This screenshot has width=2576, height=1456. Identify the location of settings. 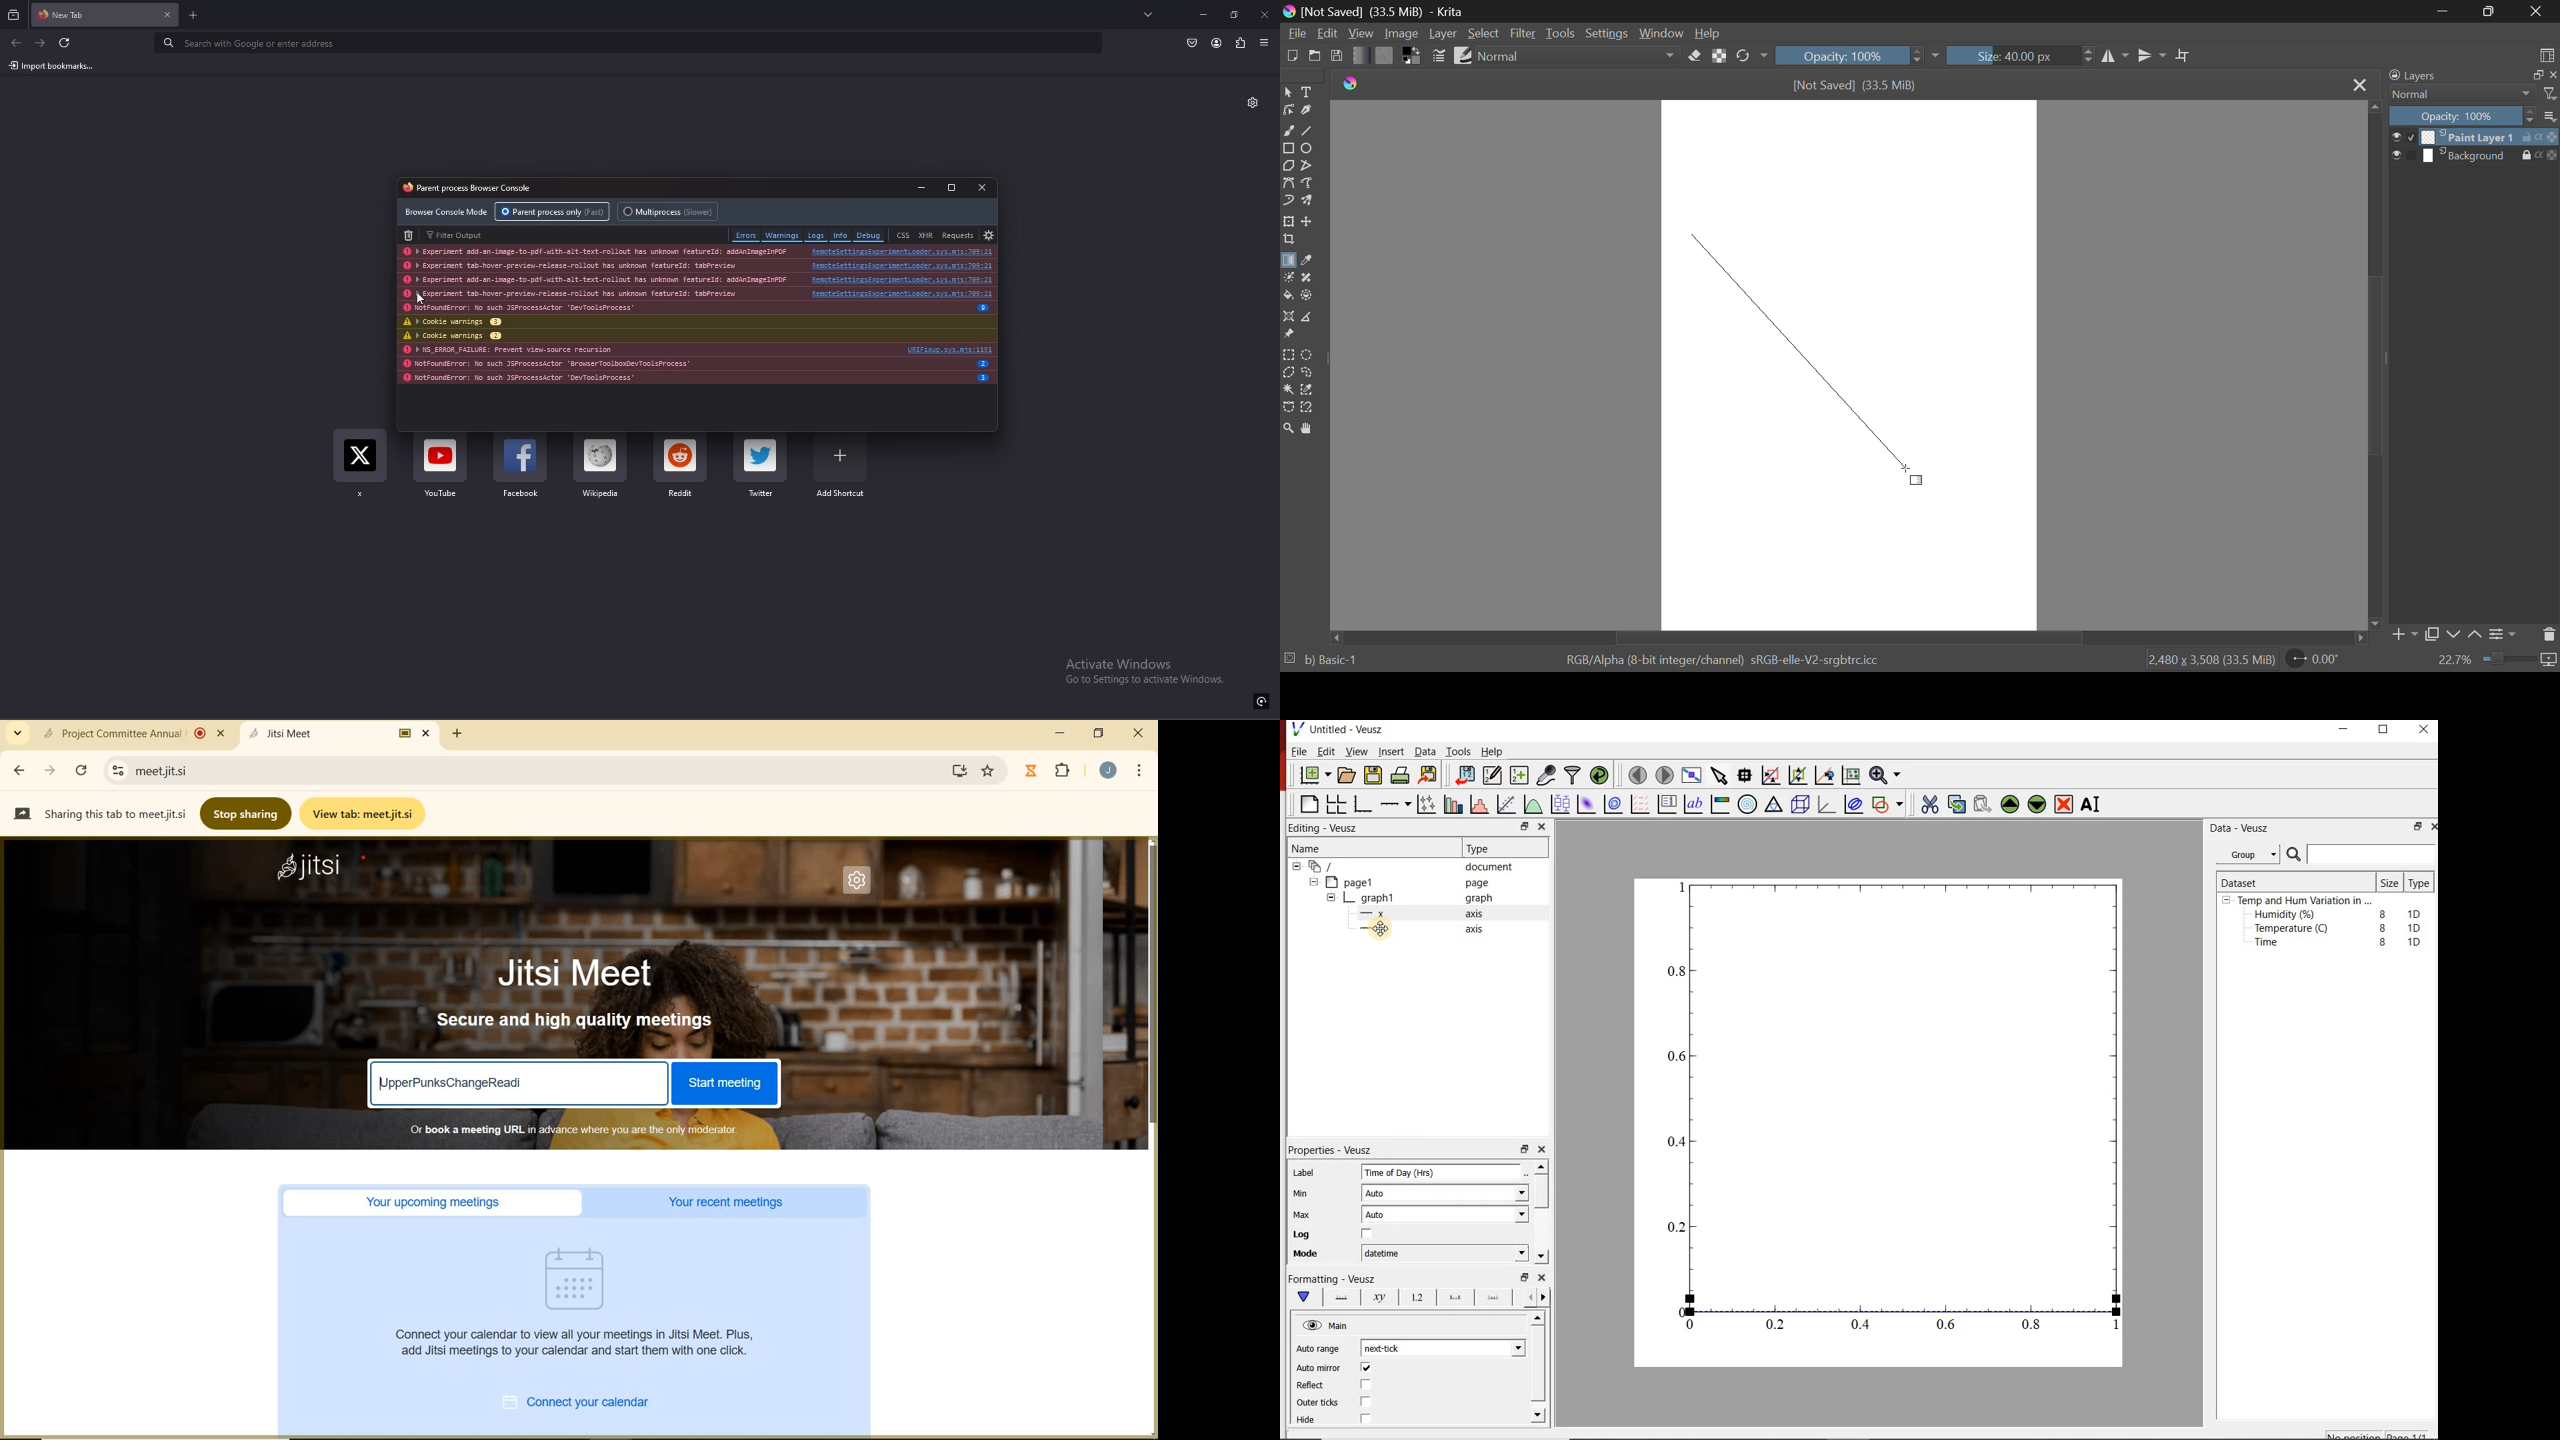
(115, 770).